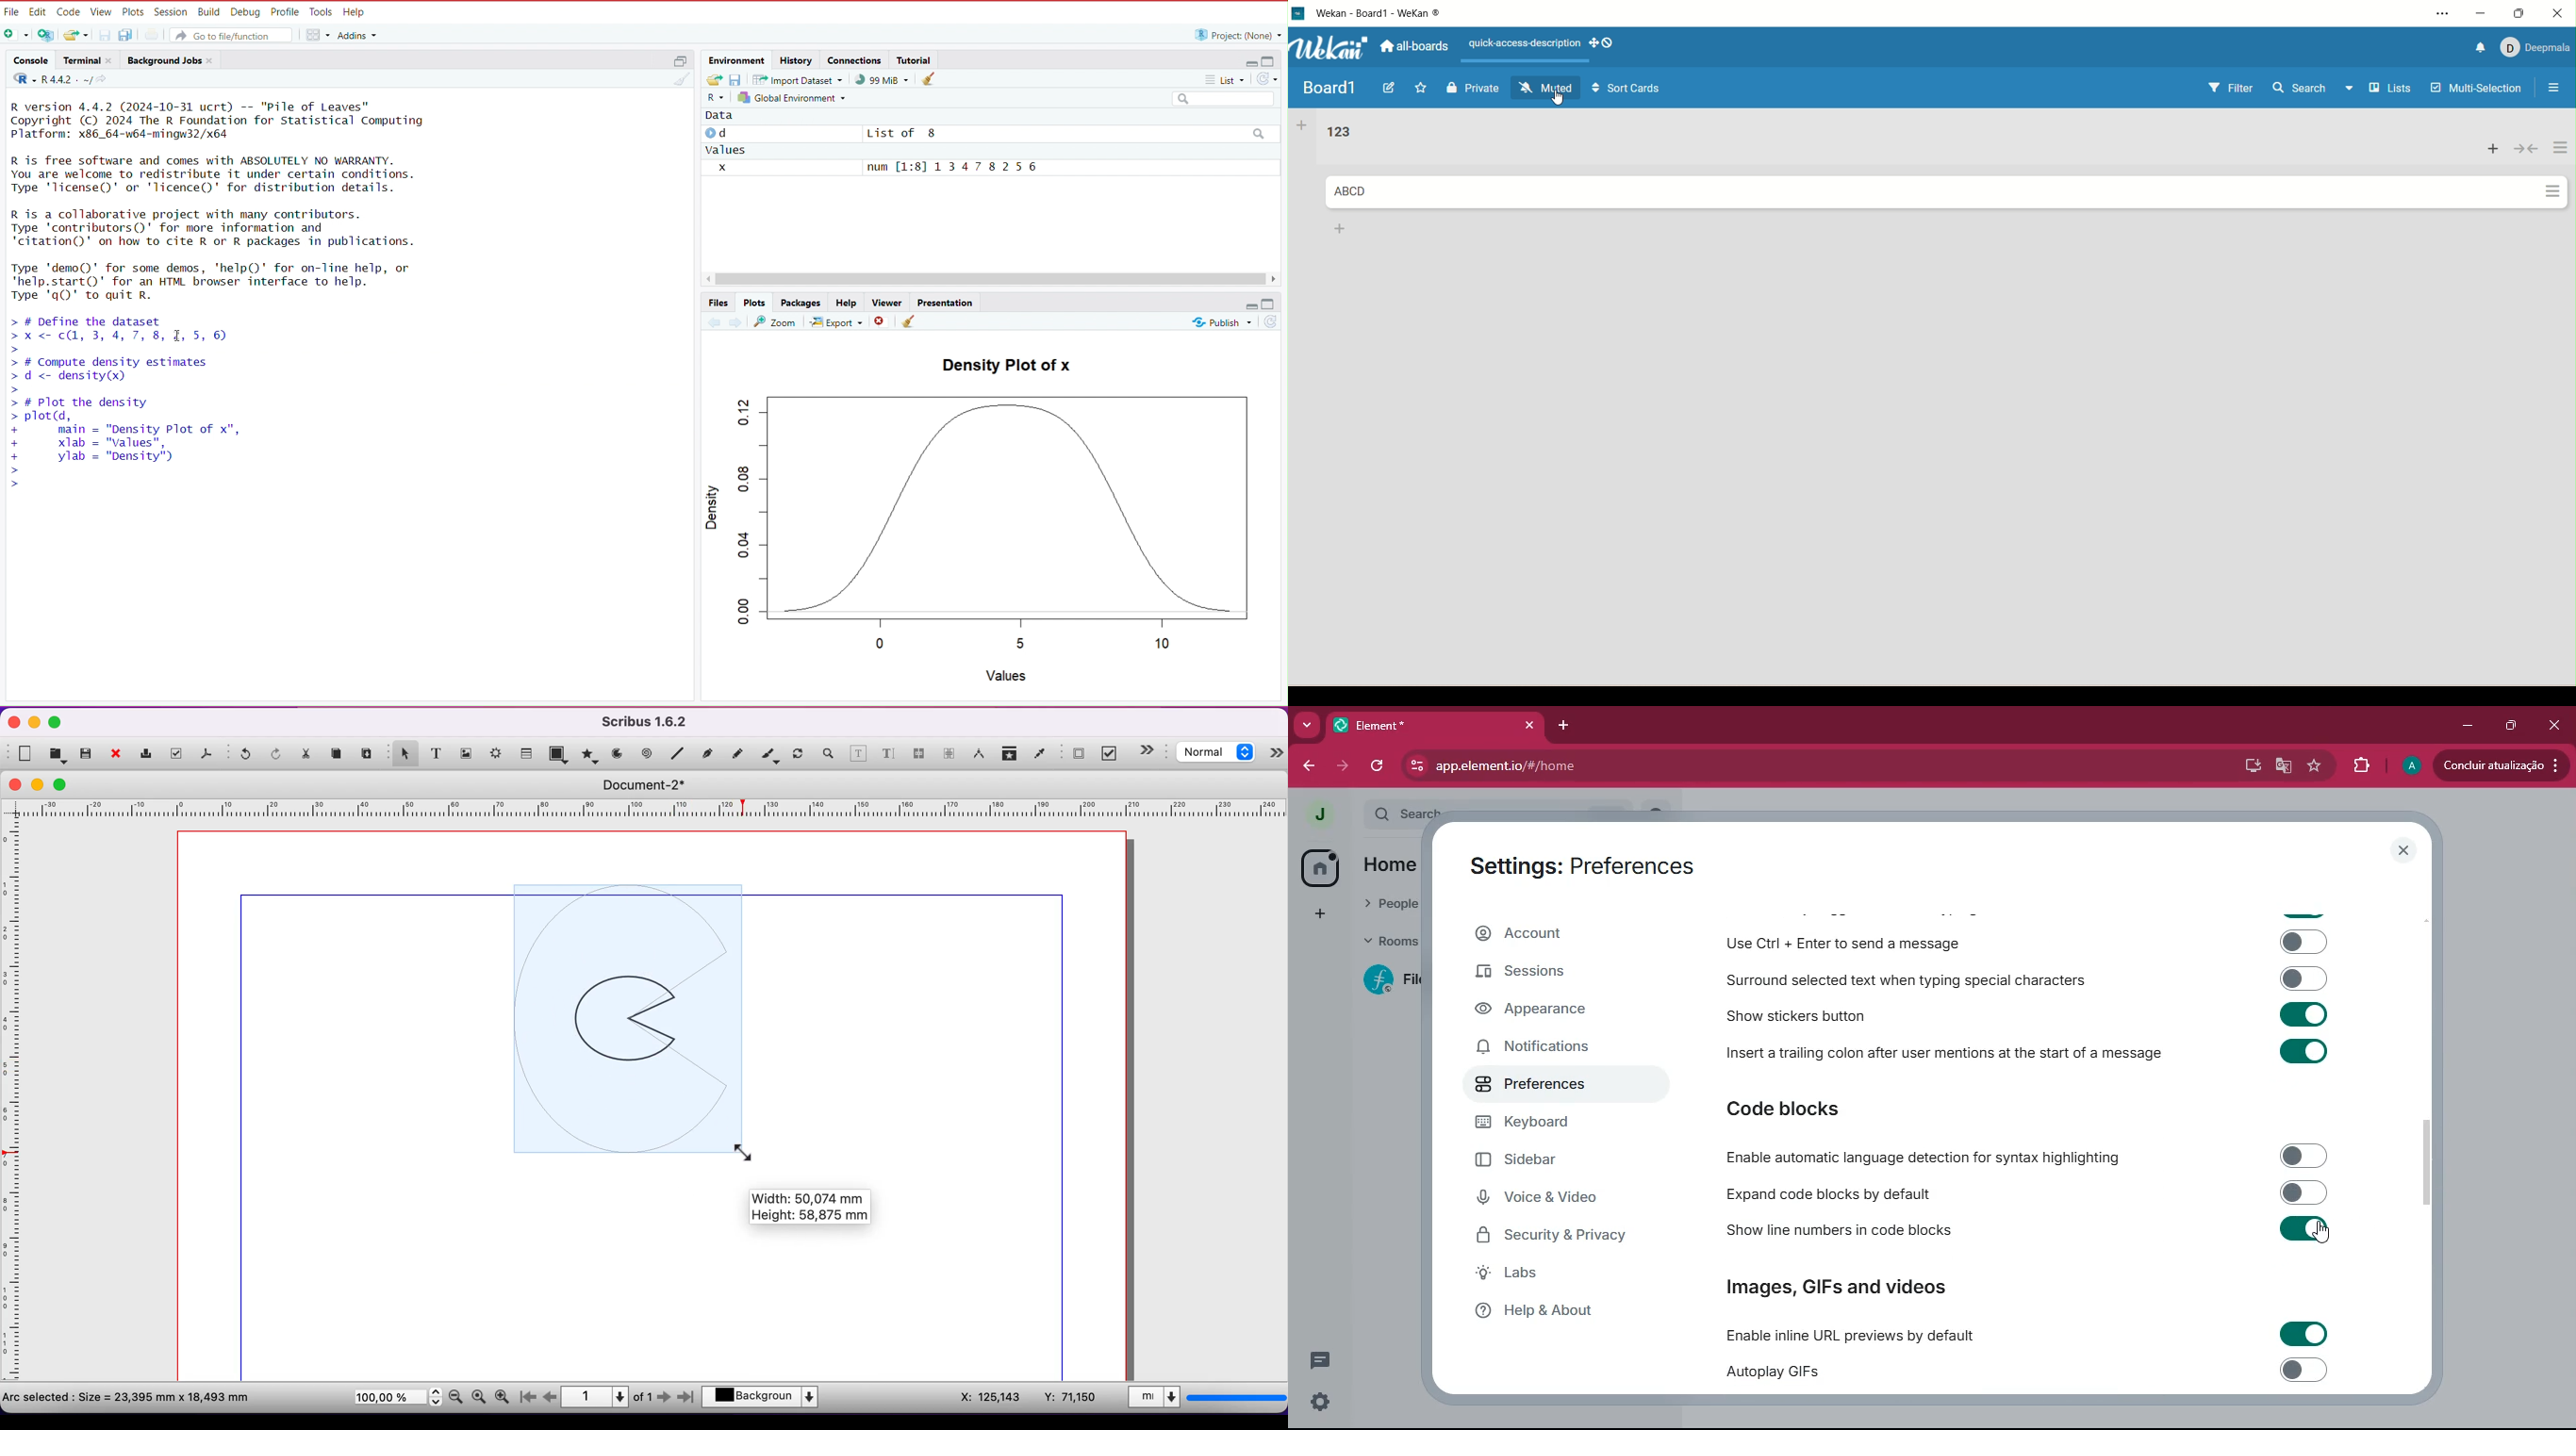 Image resolution: width=2576 pixels, height=1456 pixels. I want to click on polygon, so click(589, 754).